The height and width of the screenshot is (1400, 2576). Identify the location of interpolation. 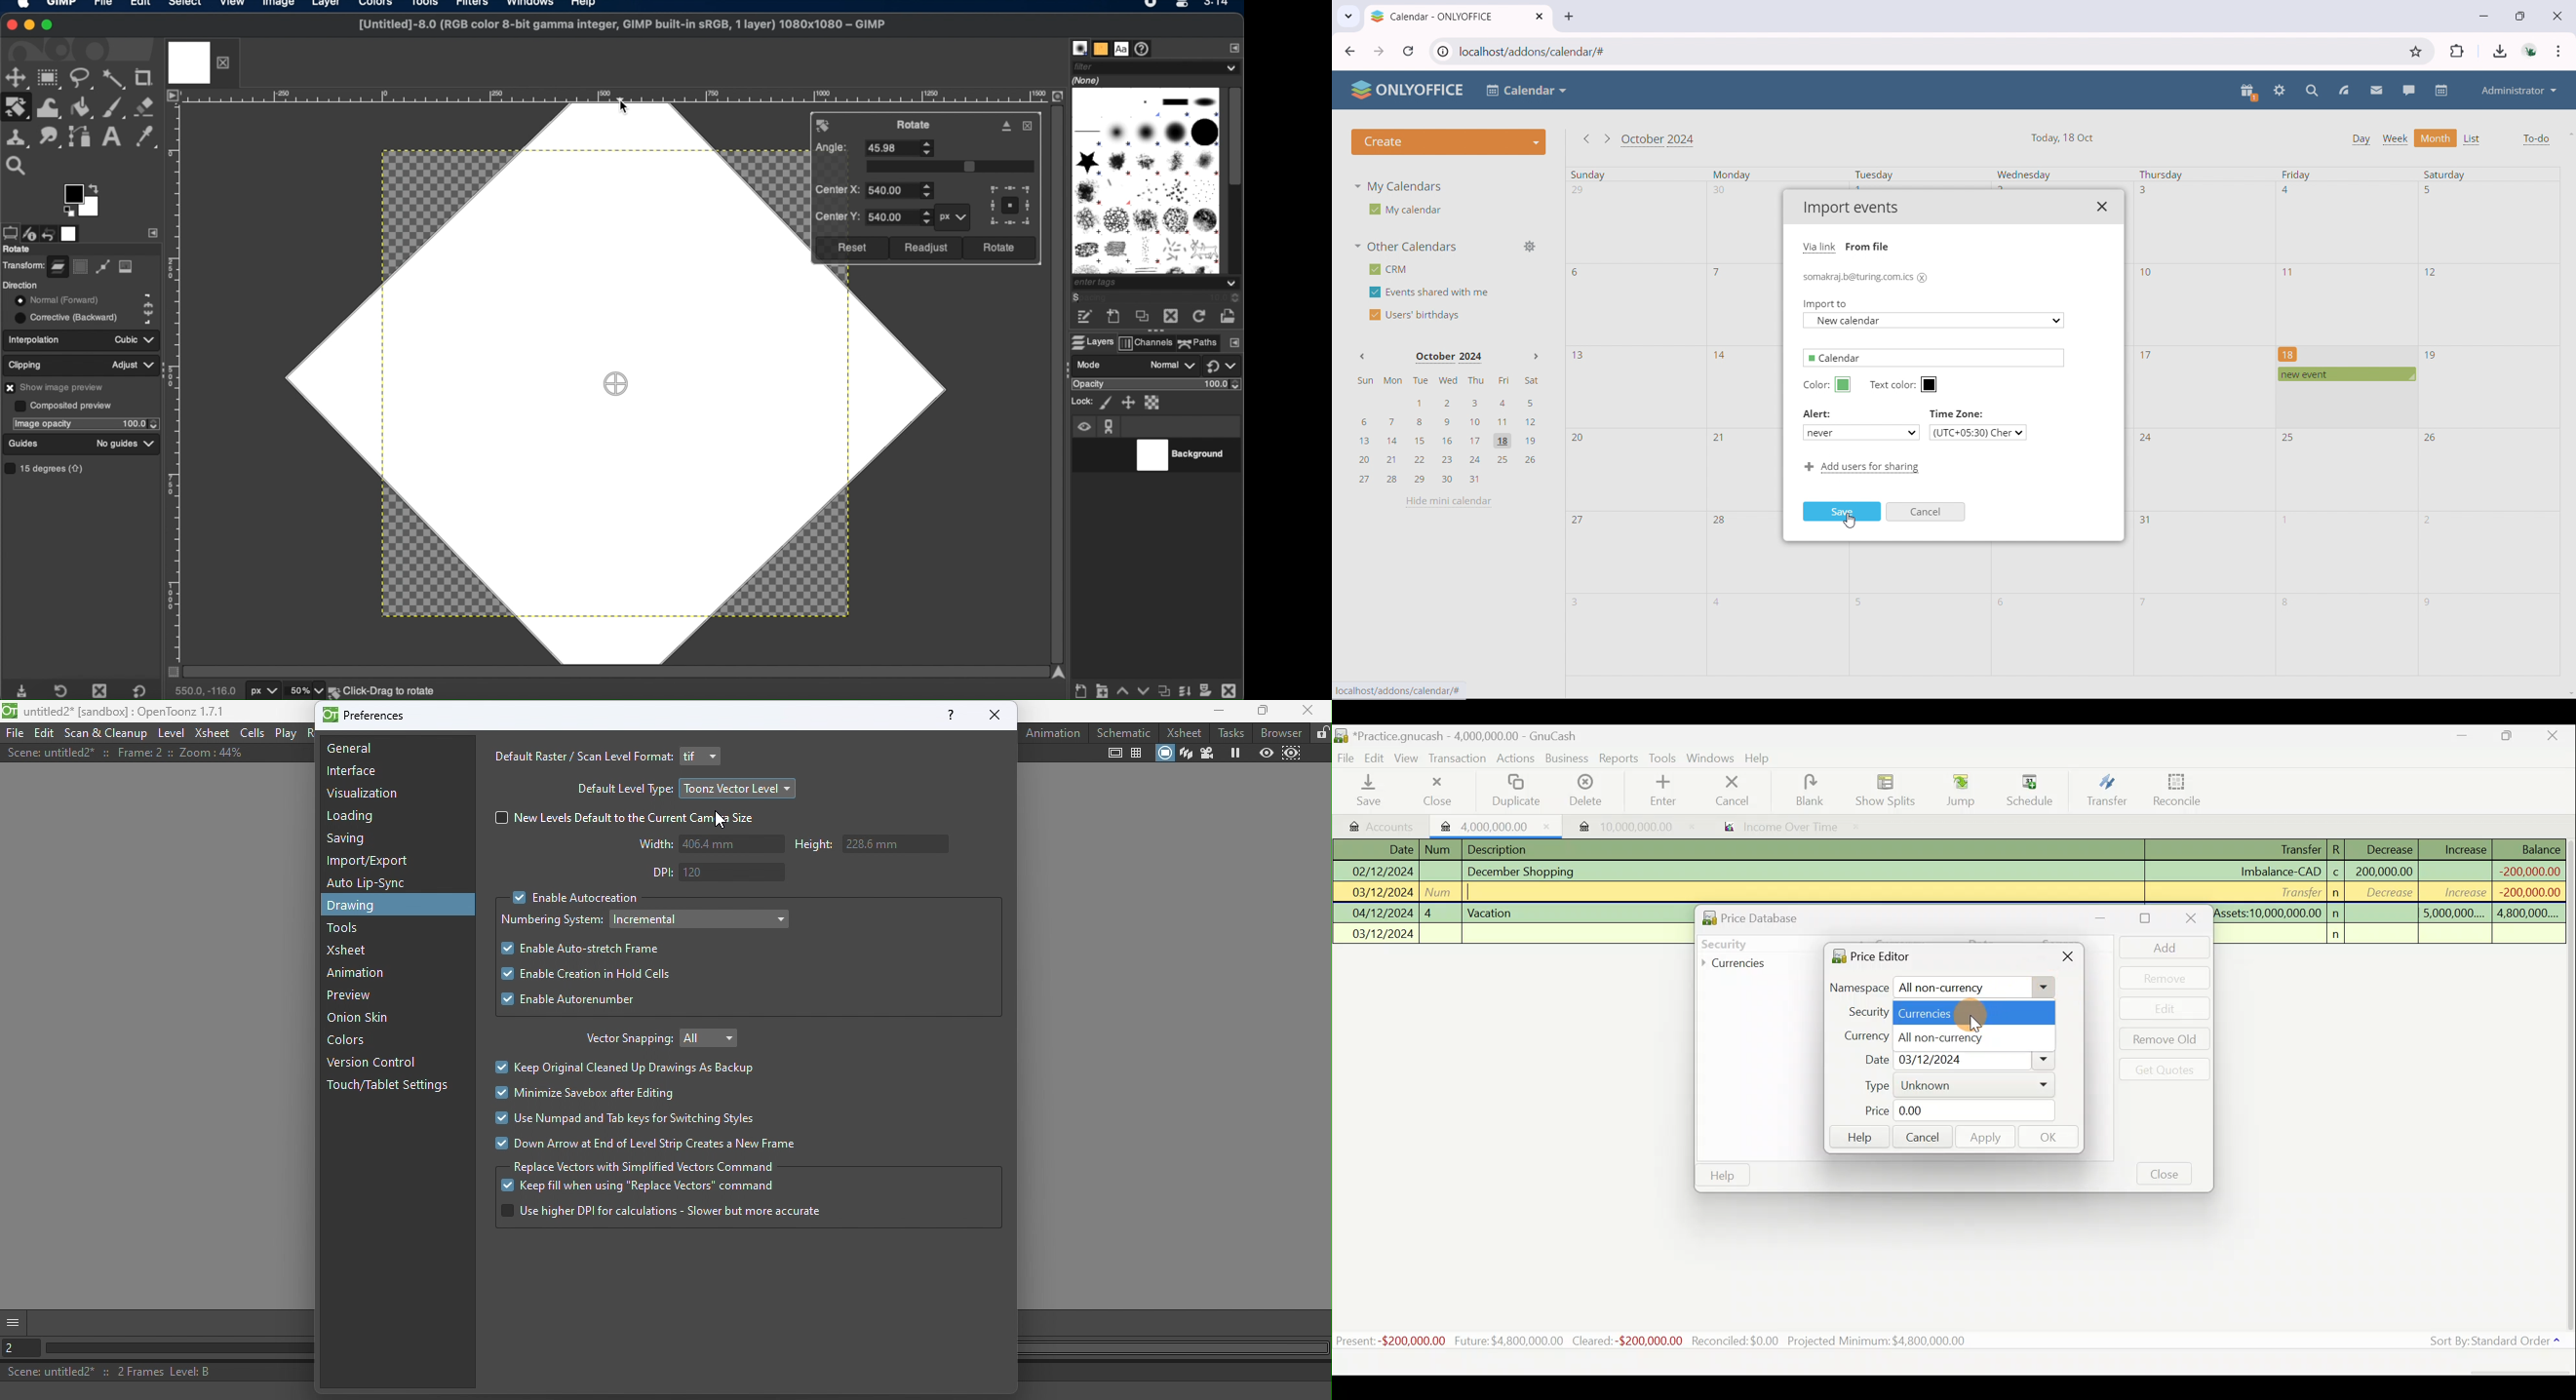
(37, 339).